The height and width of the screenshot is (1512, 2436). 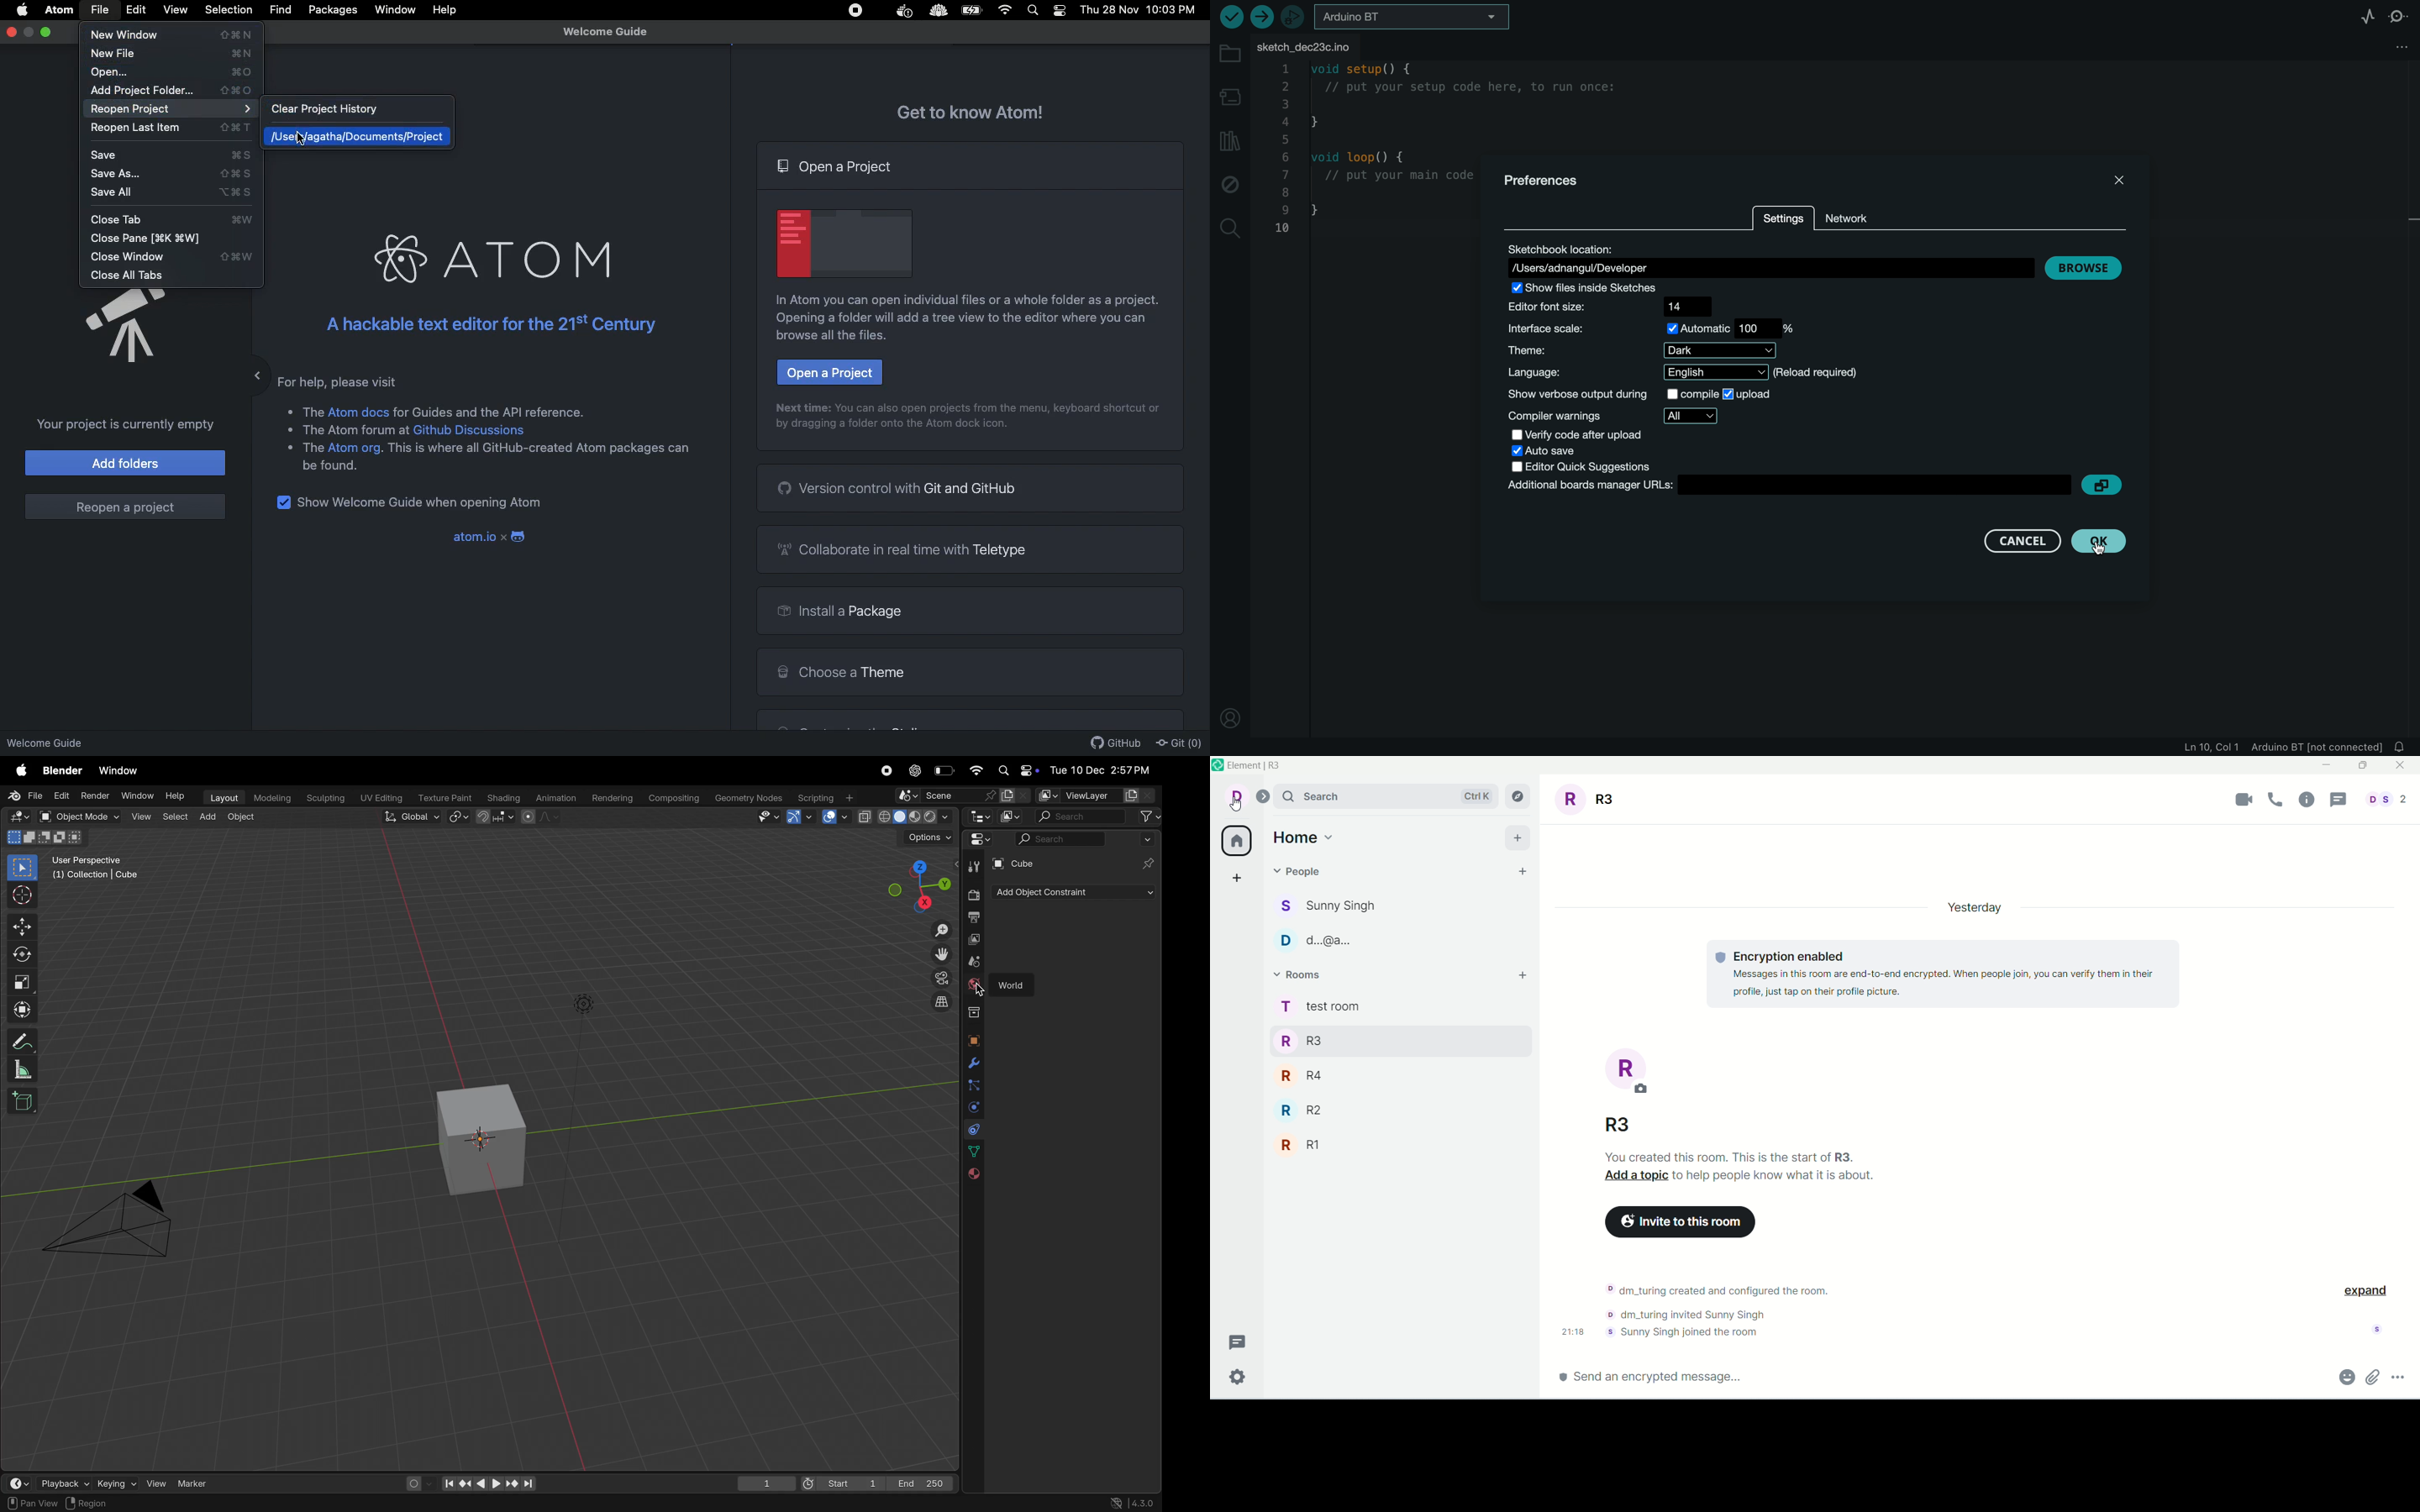 I want to click on rotate, so click(x=25, y=953).